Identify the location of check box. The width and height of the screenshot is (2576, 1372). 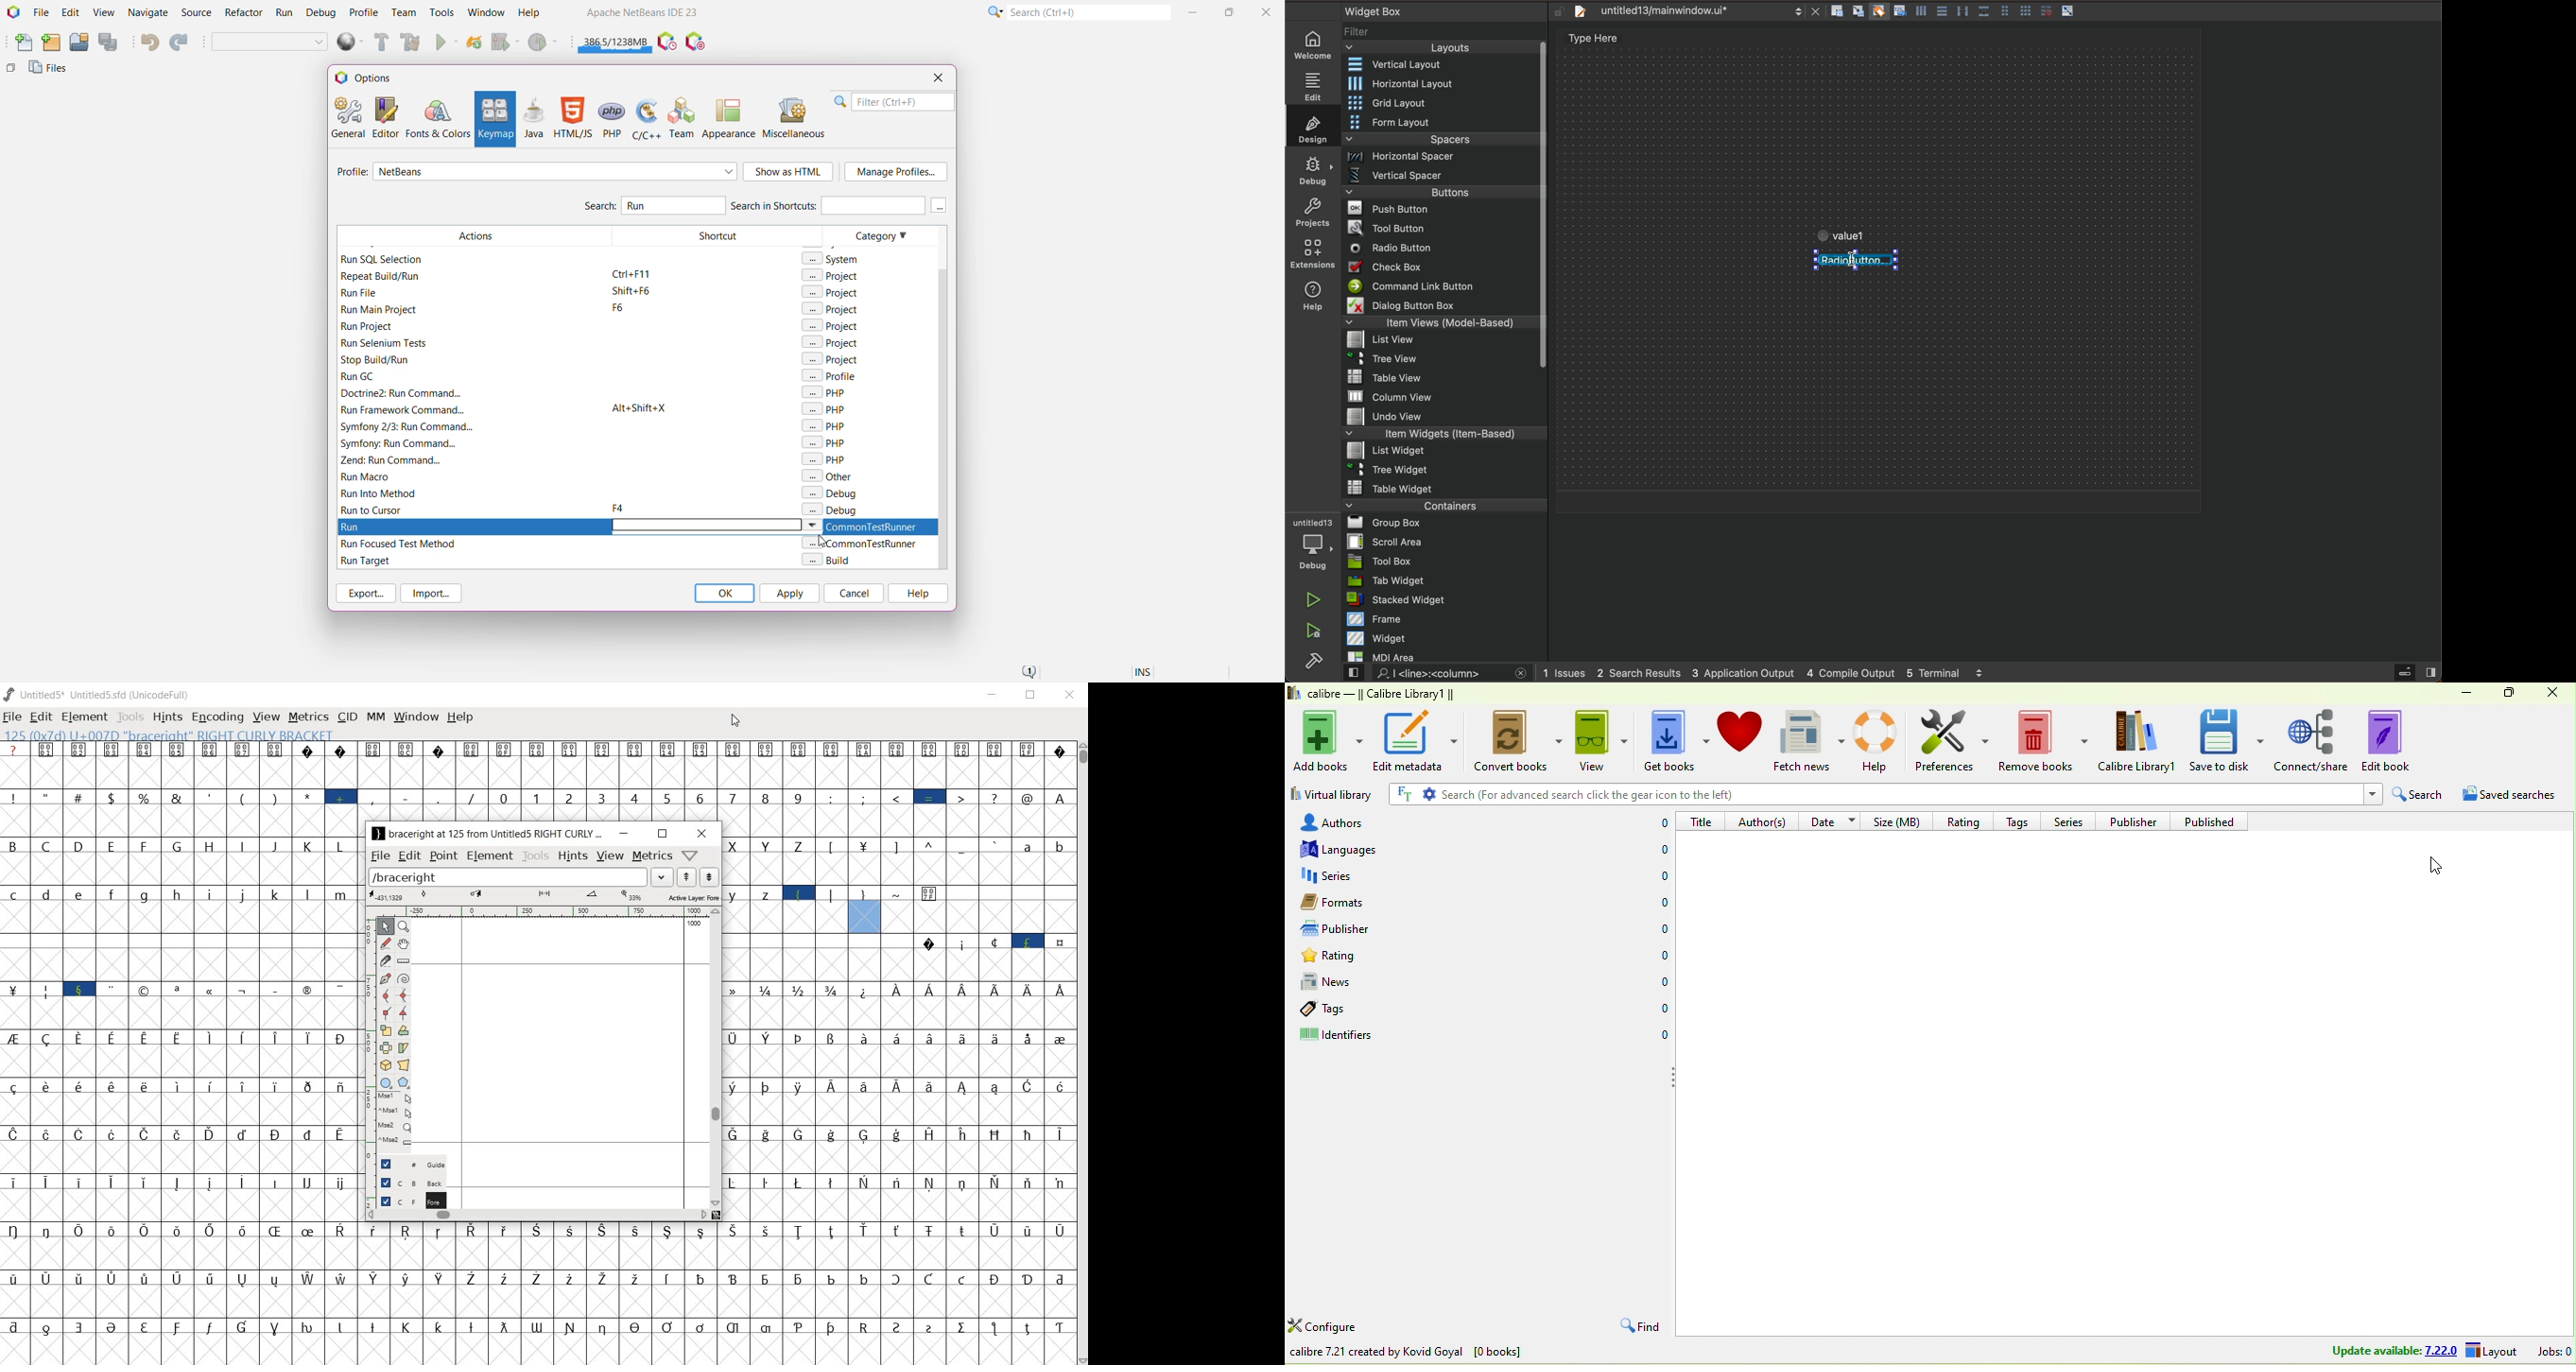
(1441, 268).